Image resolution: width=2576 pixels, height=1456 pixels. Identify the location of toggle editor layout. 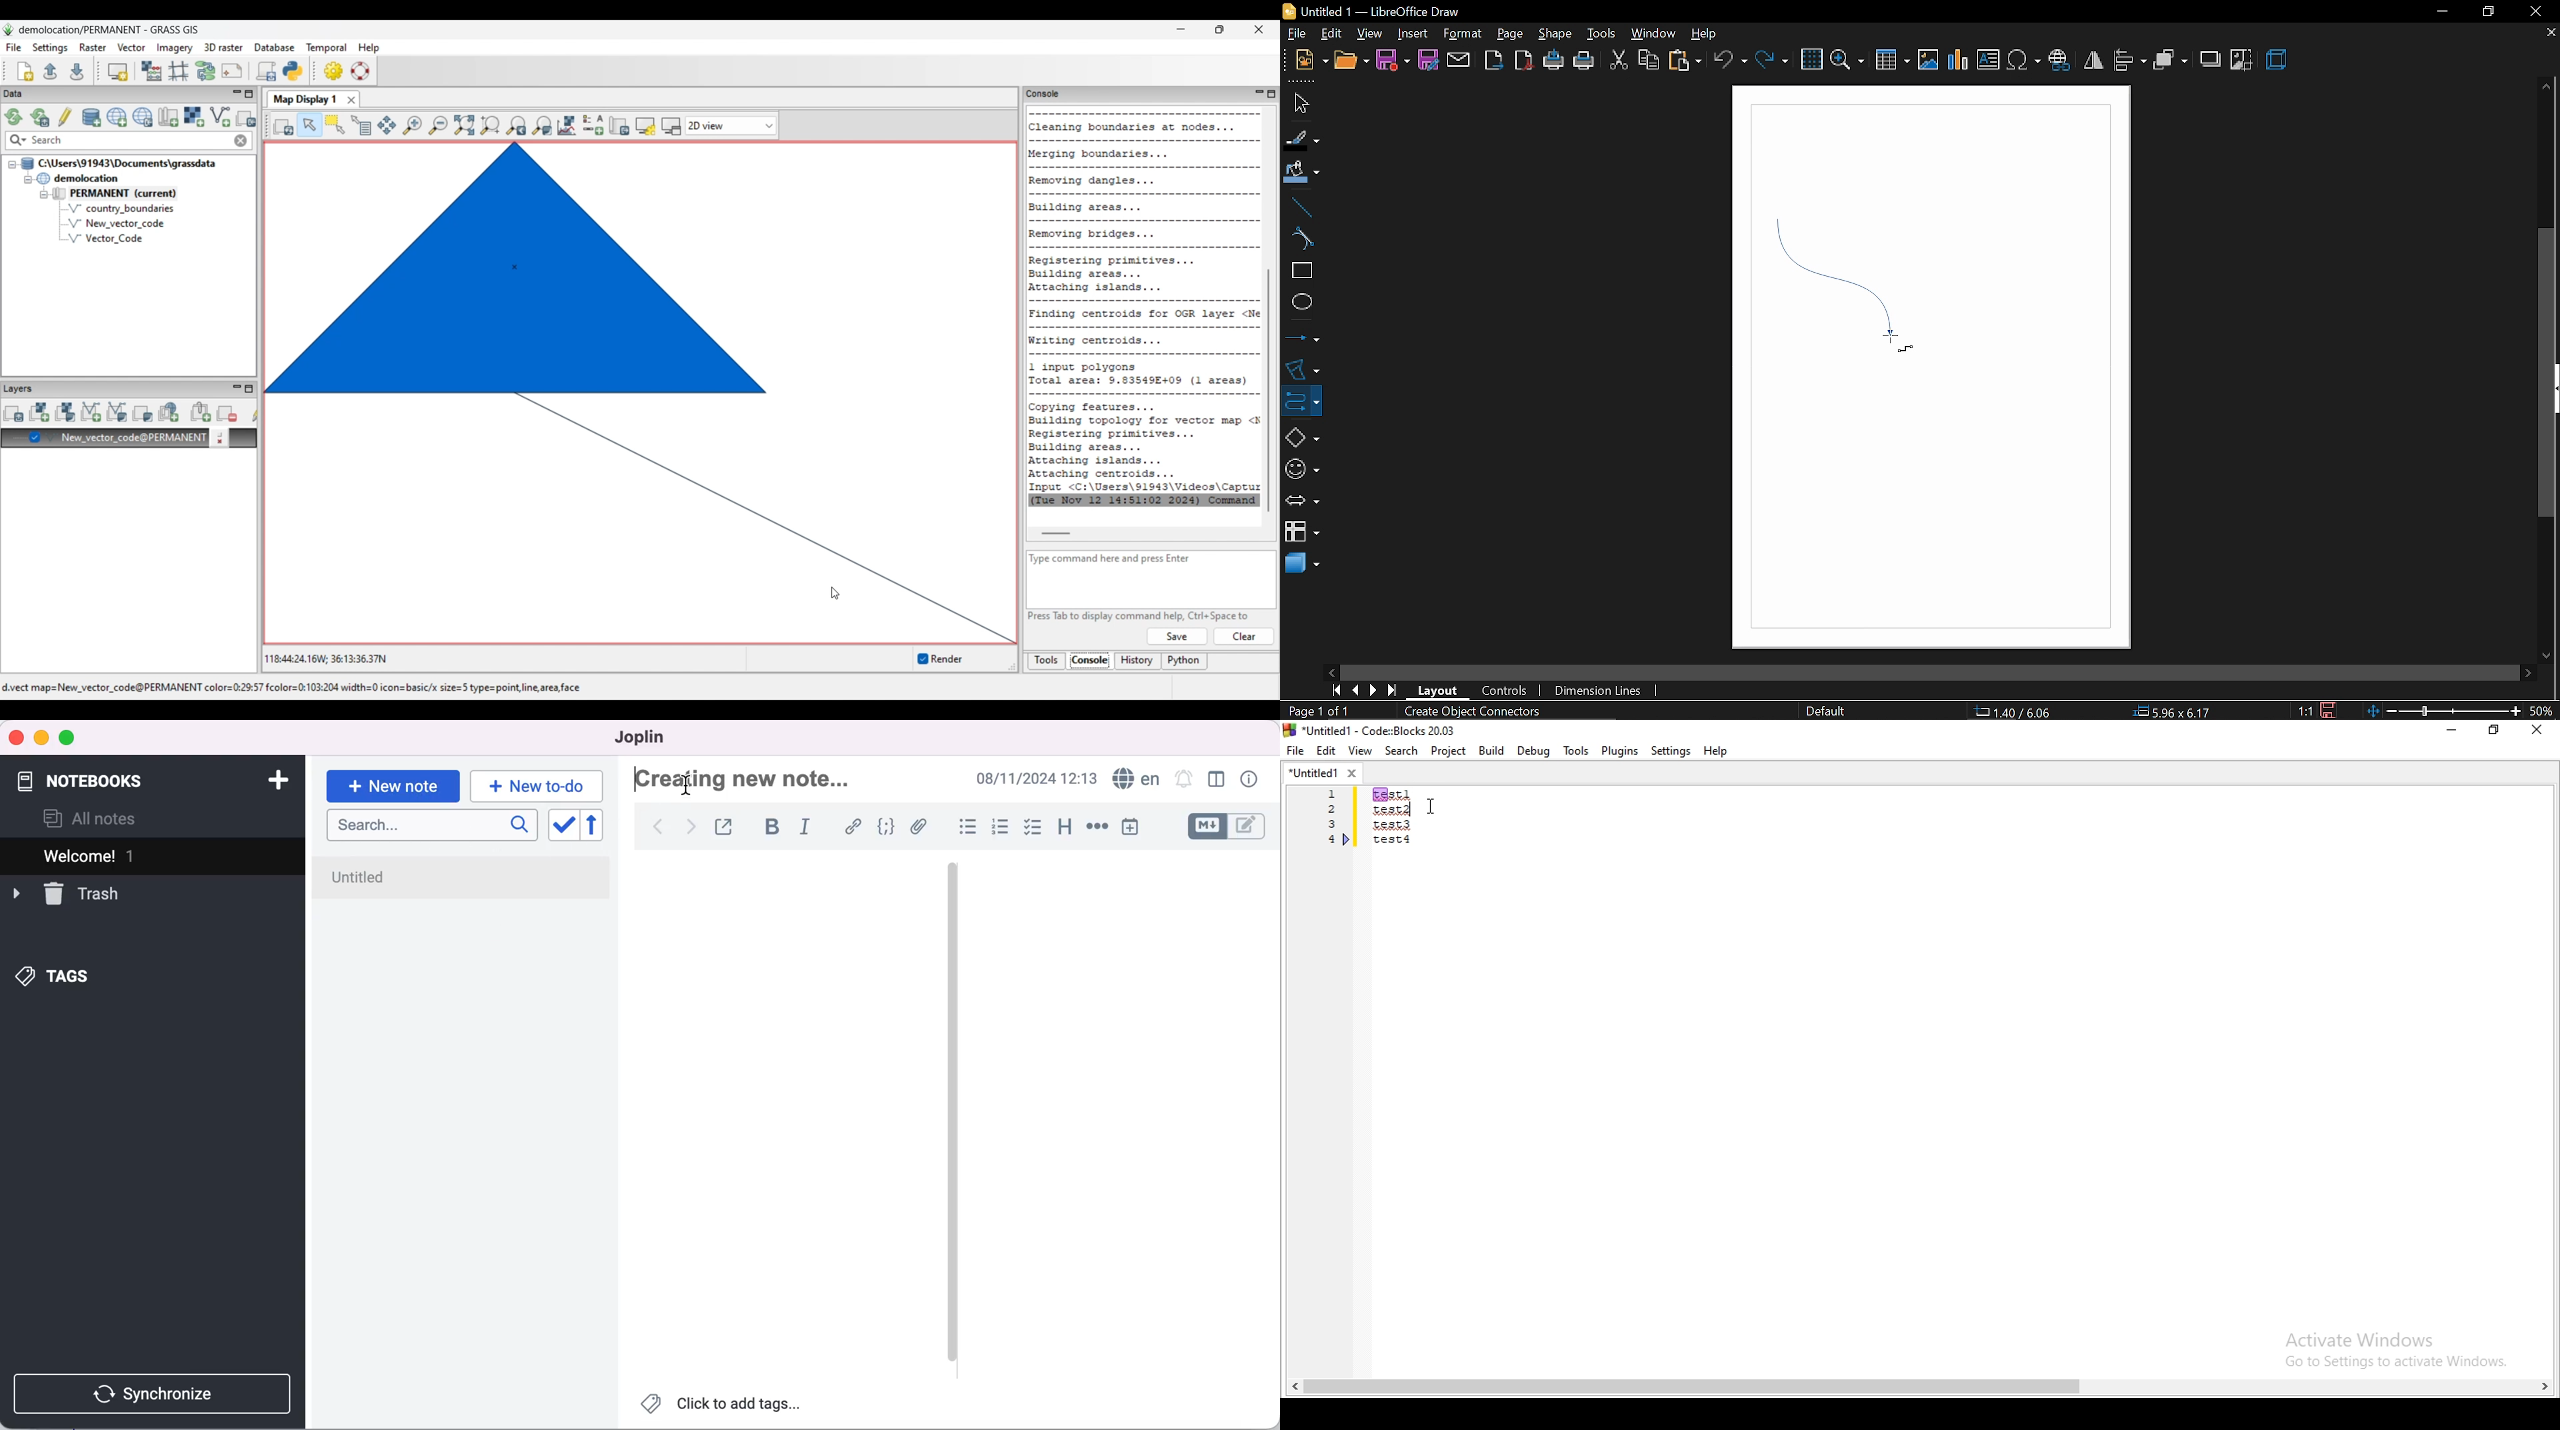
(1217, 779).